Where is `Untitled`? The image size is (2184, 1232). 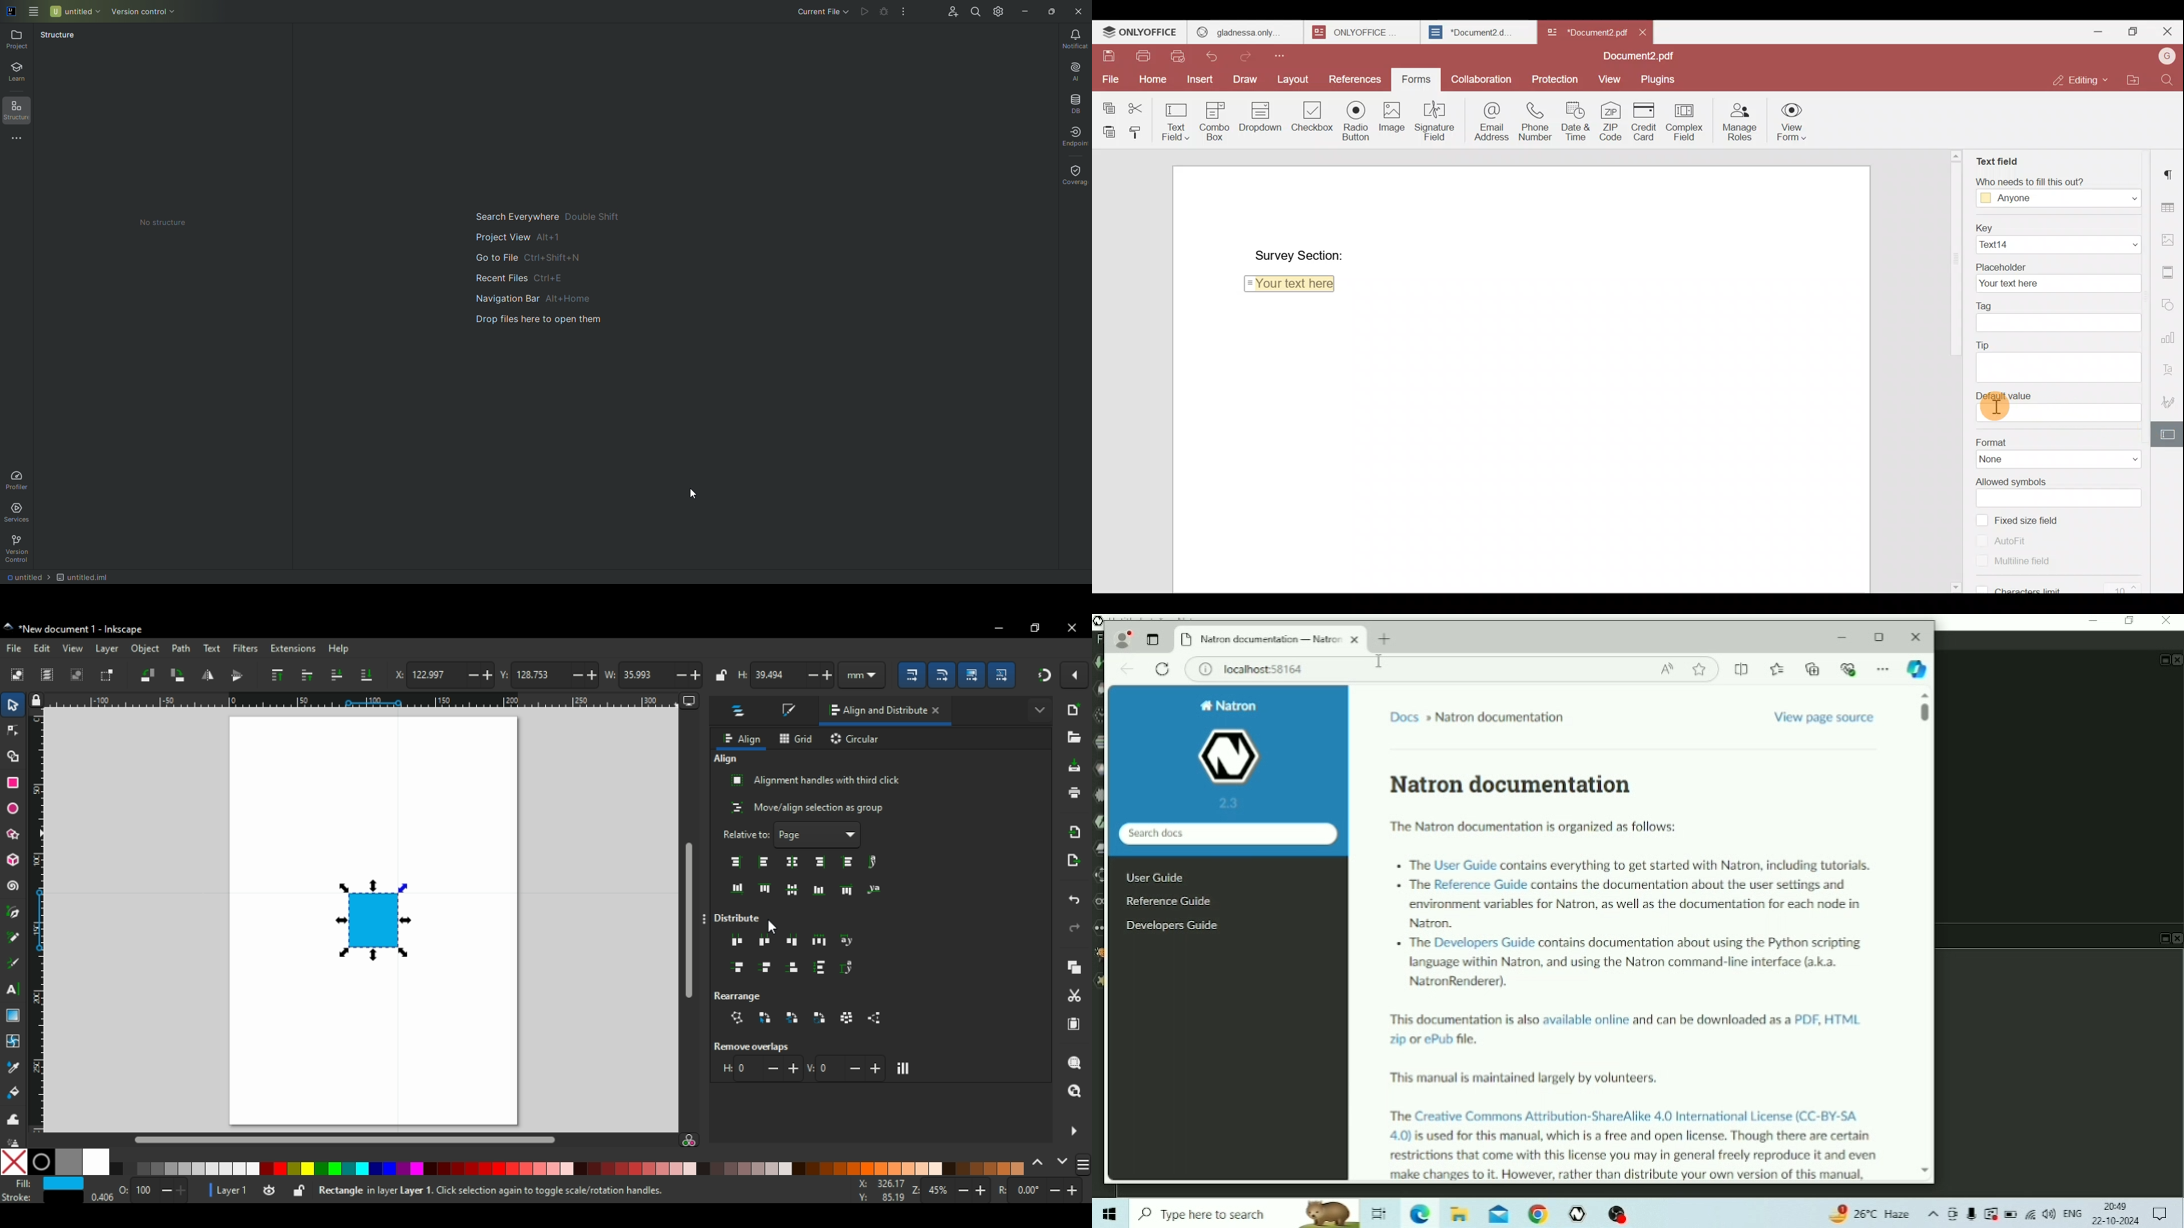
Untitled is located at coordinates (74, 12).